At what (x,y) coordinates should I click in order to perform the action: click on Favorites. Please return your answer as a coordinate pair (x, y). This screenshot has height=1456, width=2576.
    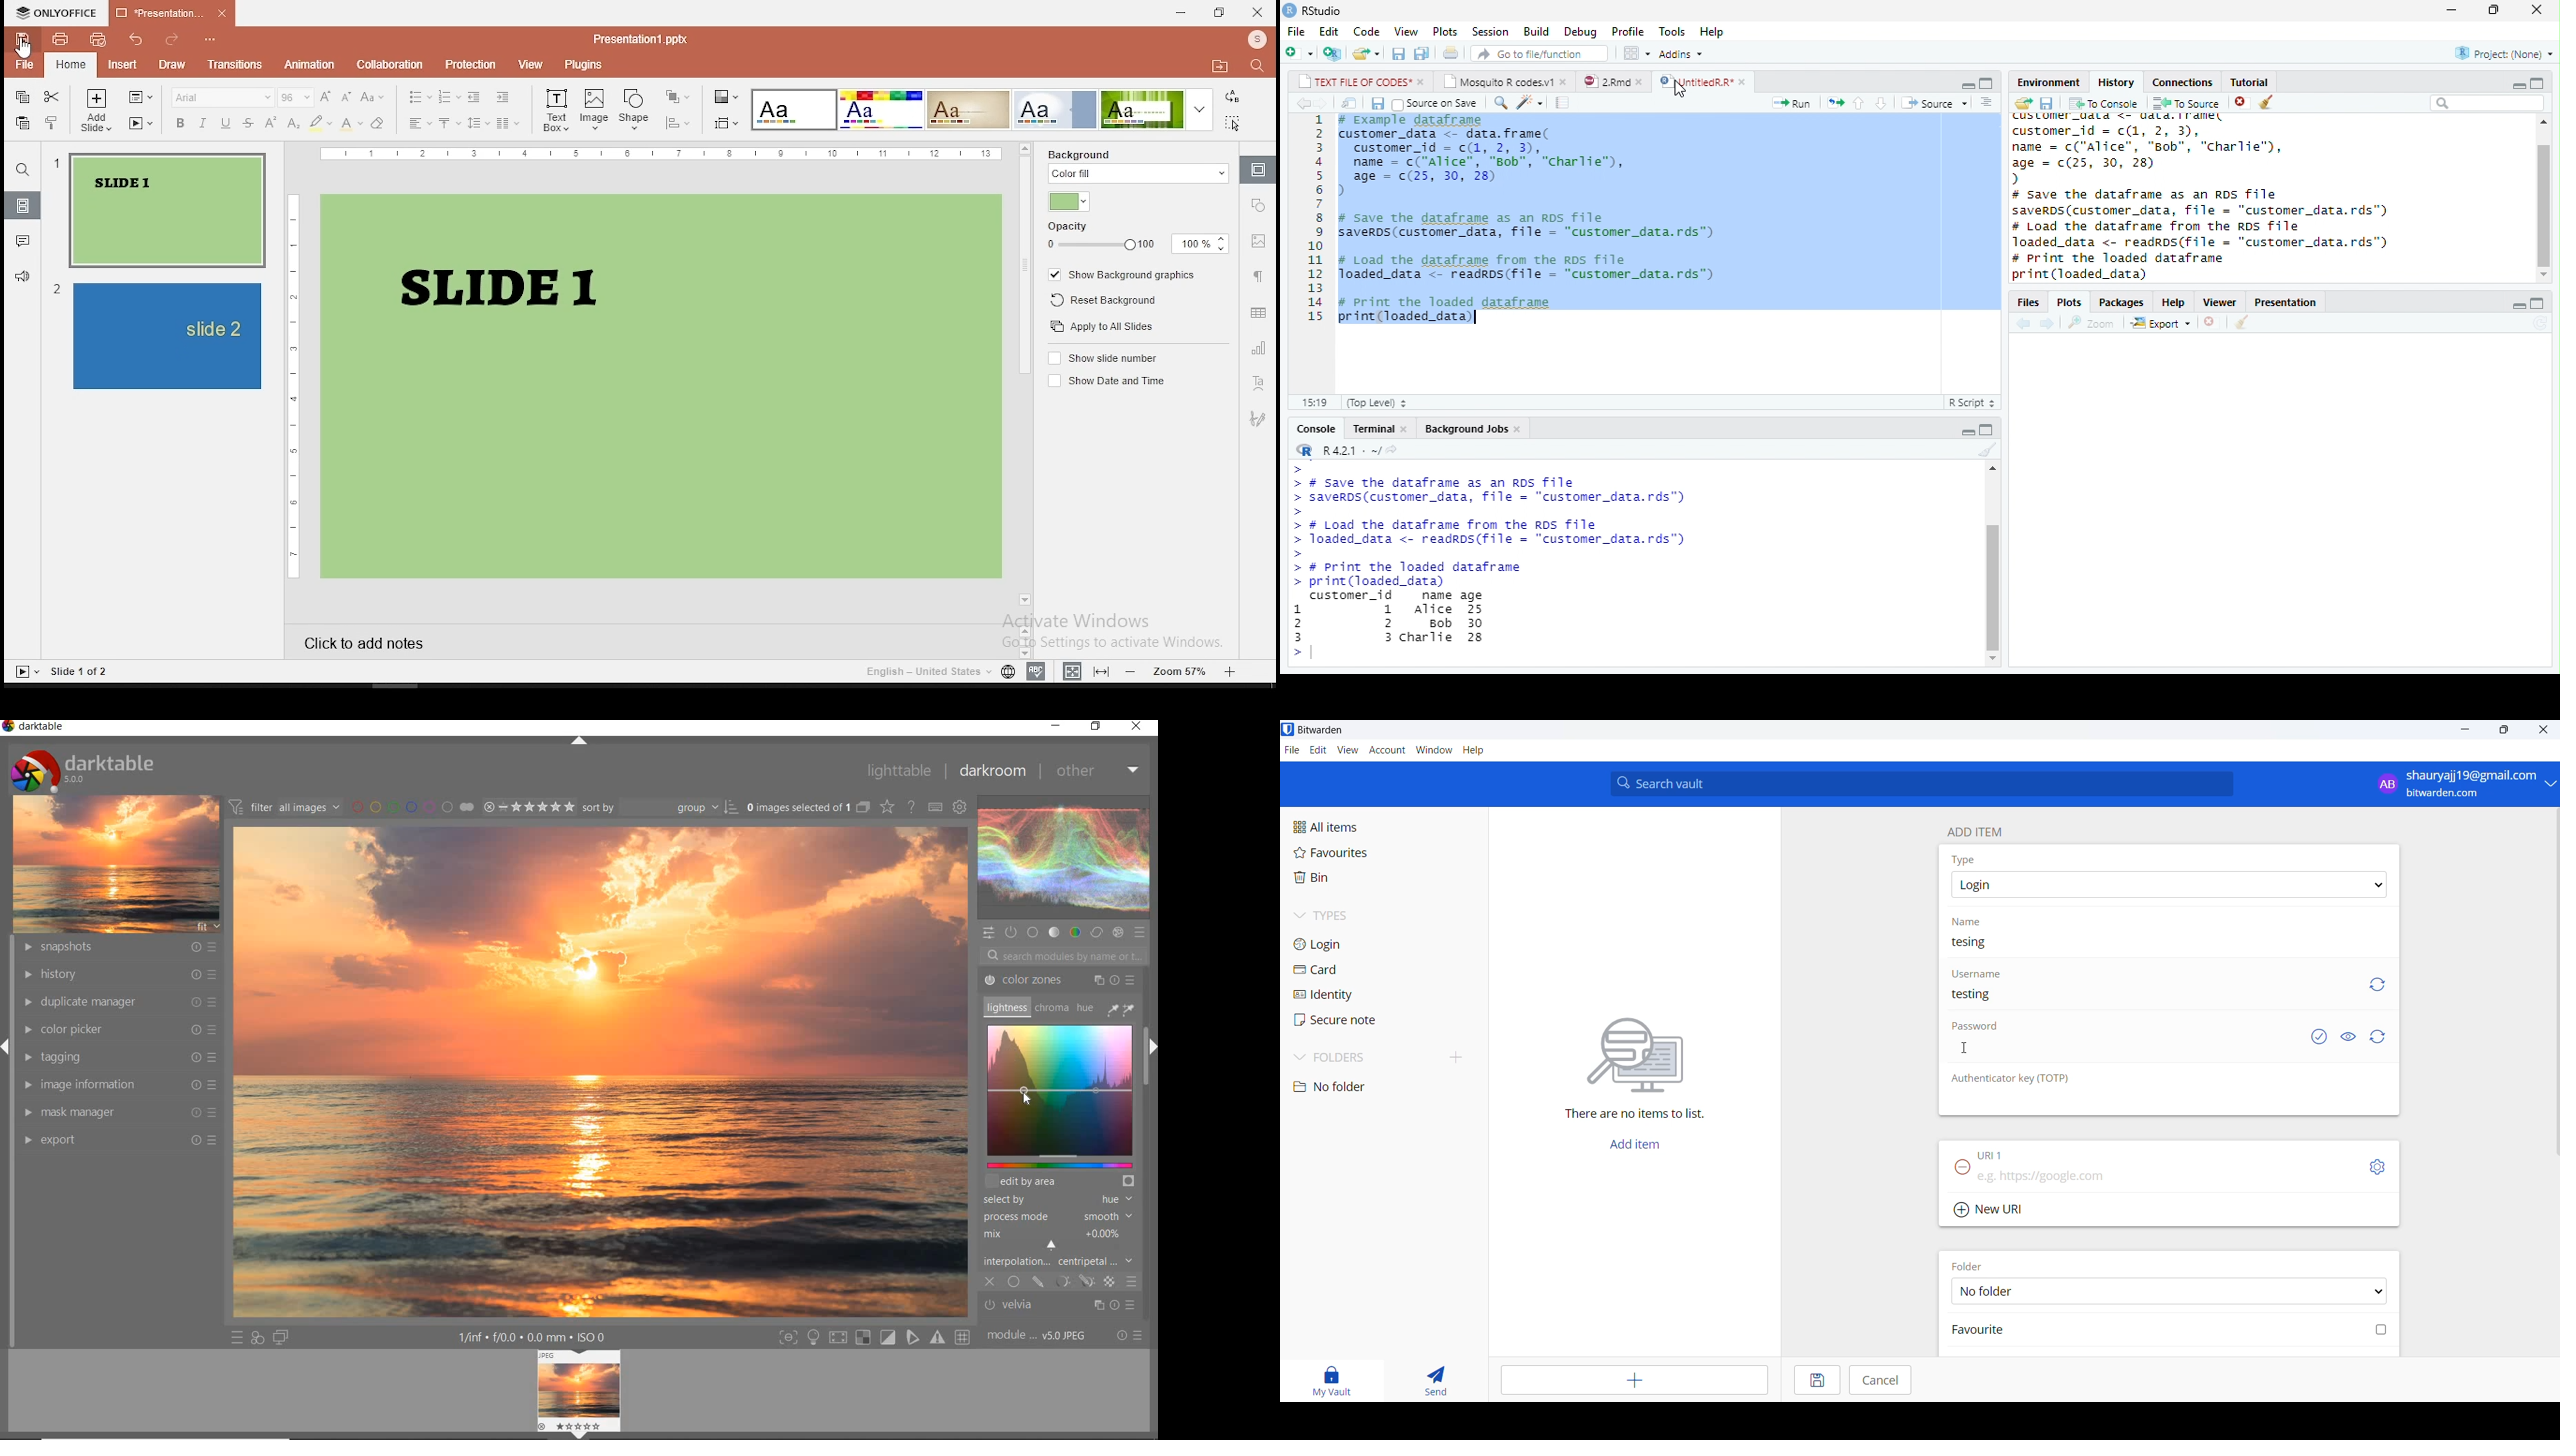
    Looking at the image, I should click on (1361, 856).